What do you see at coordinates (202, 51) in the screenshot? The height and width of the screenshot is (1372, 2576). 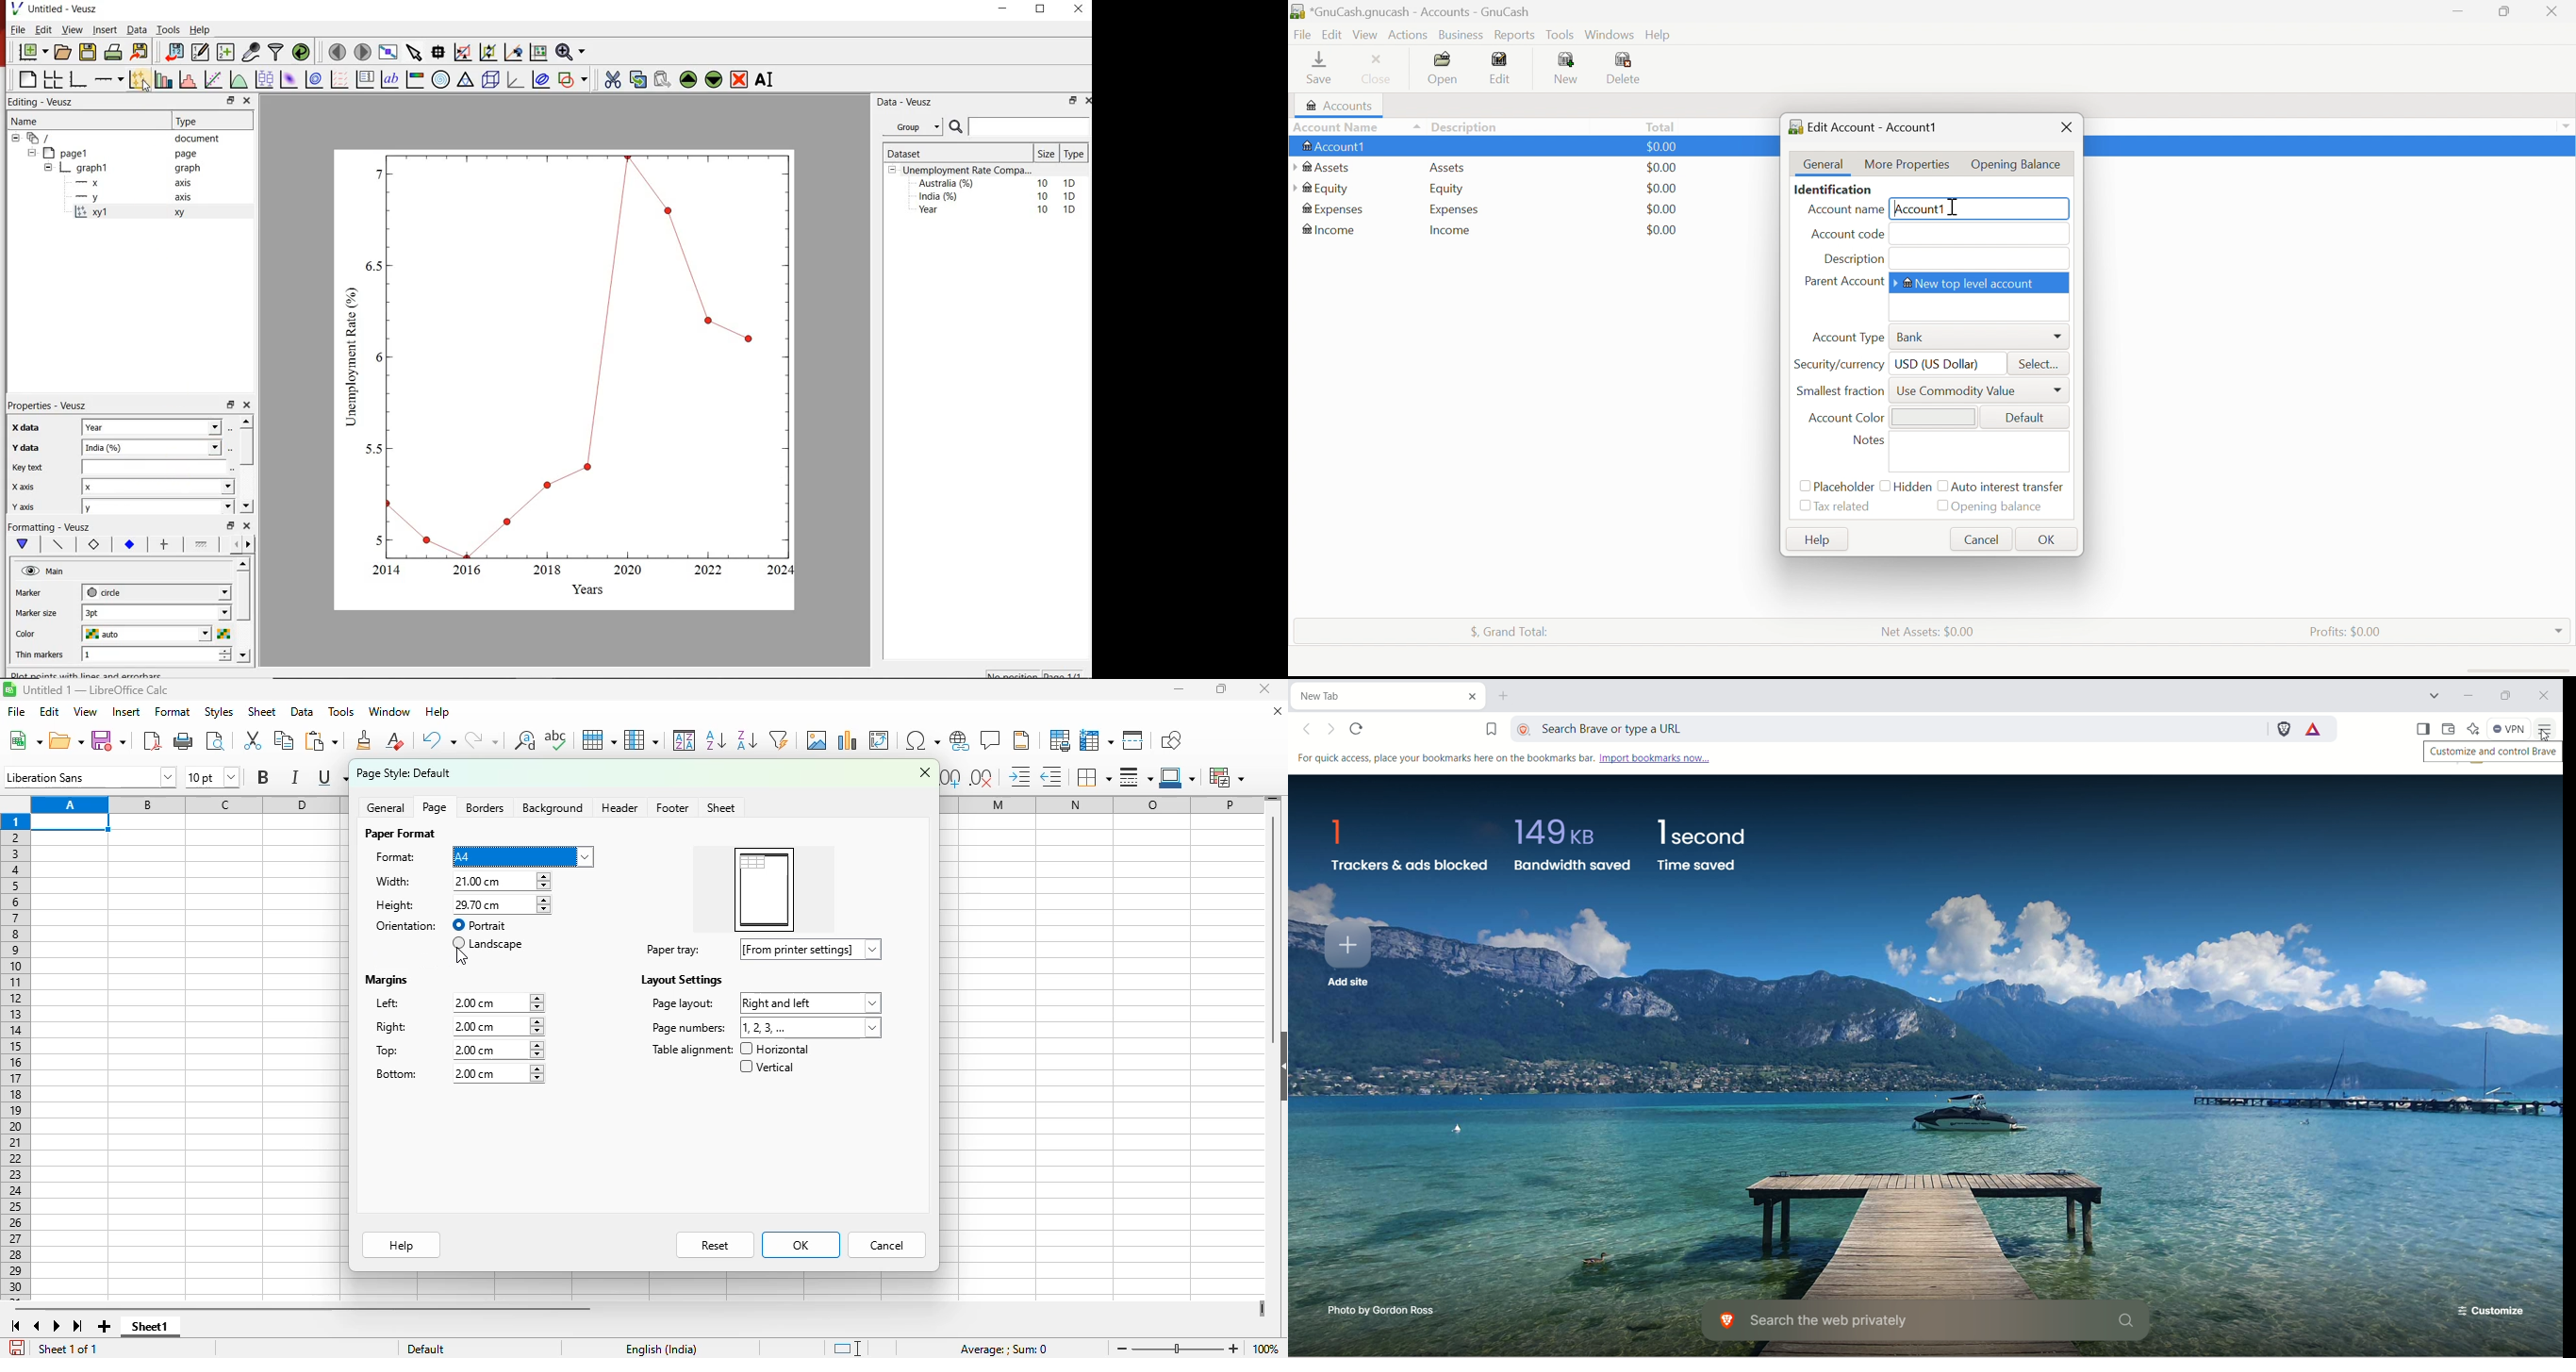 I see `edit and enter new datasets` at bounding box center [202, 51].